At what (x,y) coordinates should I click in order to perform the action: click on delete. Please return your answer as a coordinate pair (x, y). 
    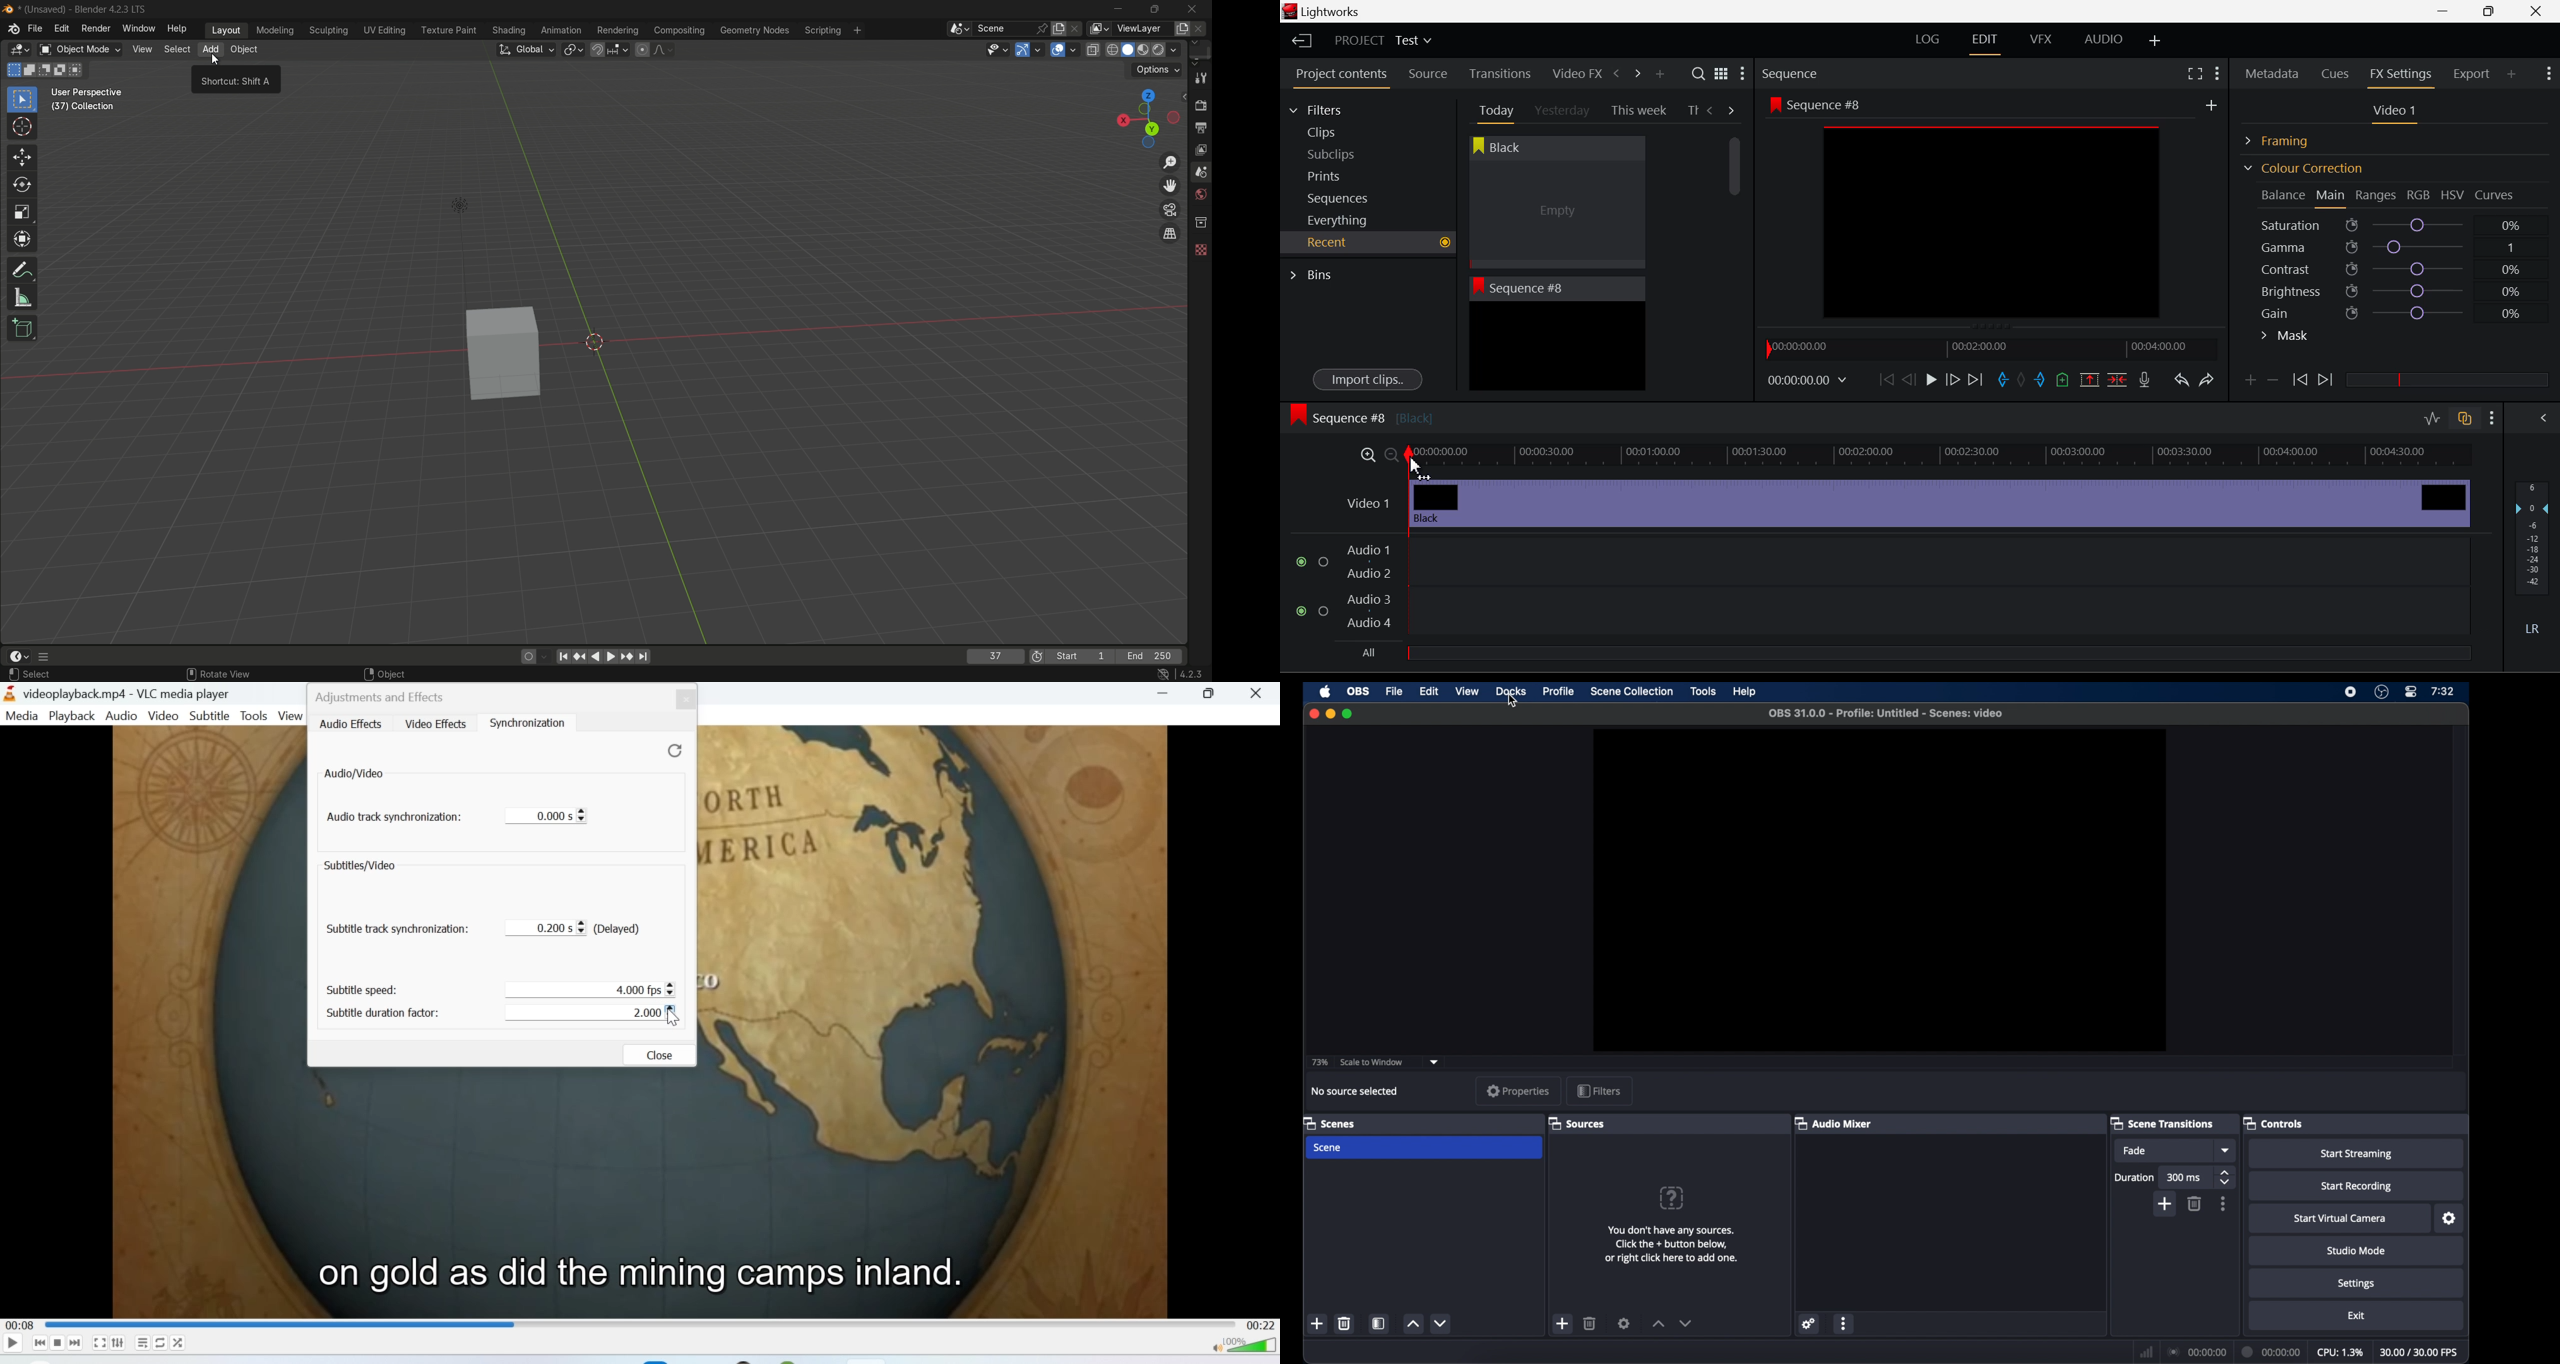
    Looking at the image, I should click on (2196, 1203).